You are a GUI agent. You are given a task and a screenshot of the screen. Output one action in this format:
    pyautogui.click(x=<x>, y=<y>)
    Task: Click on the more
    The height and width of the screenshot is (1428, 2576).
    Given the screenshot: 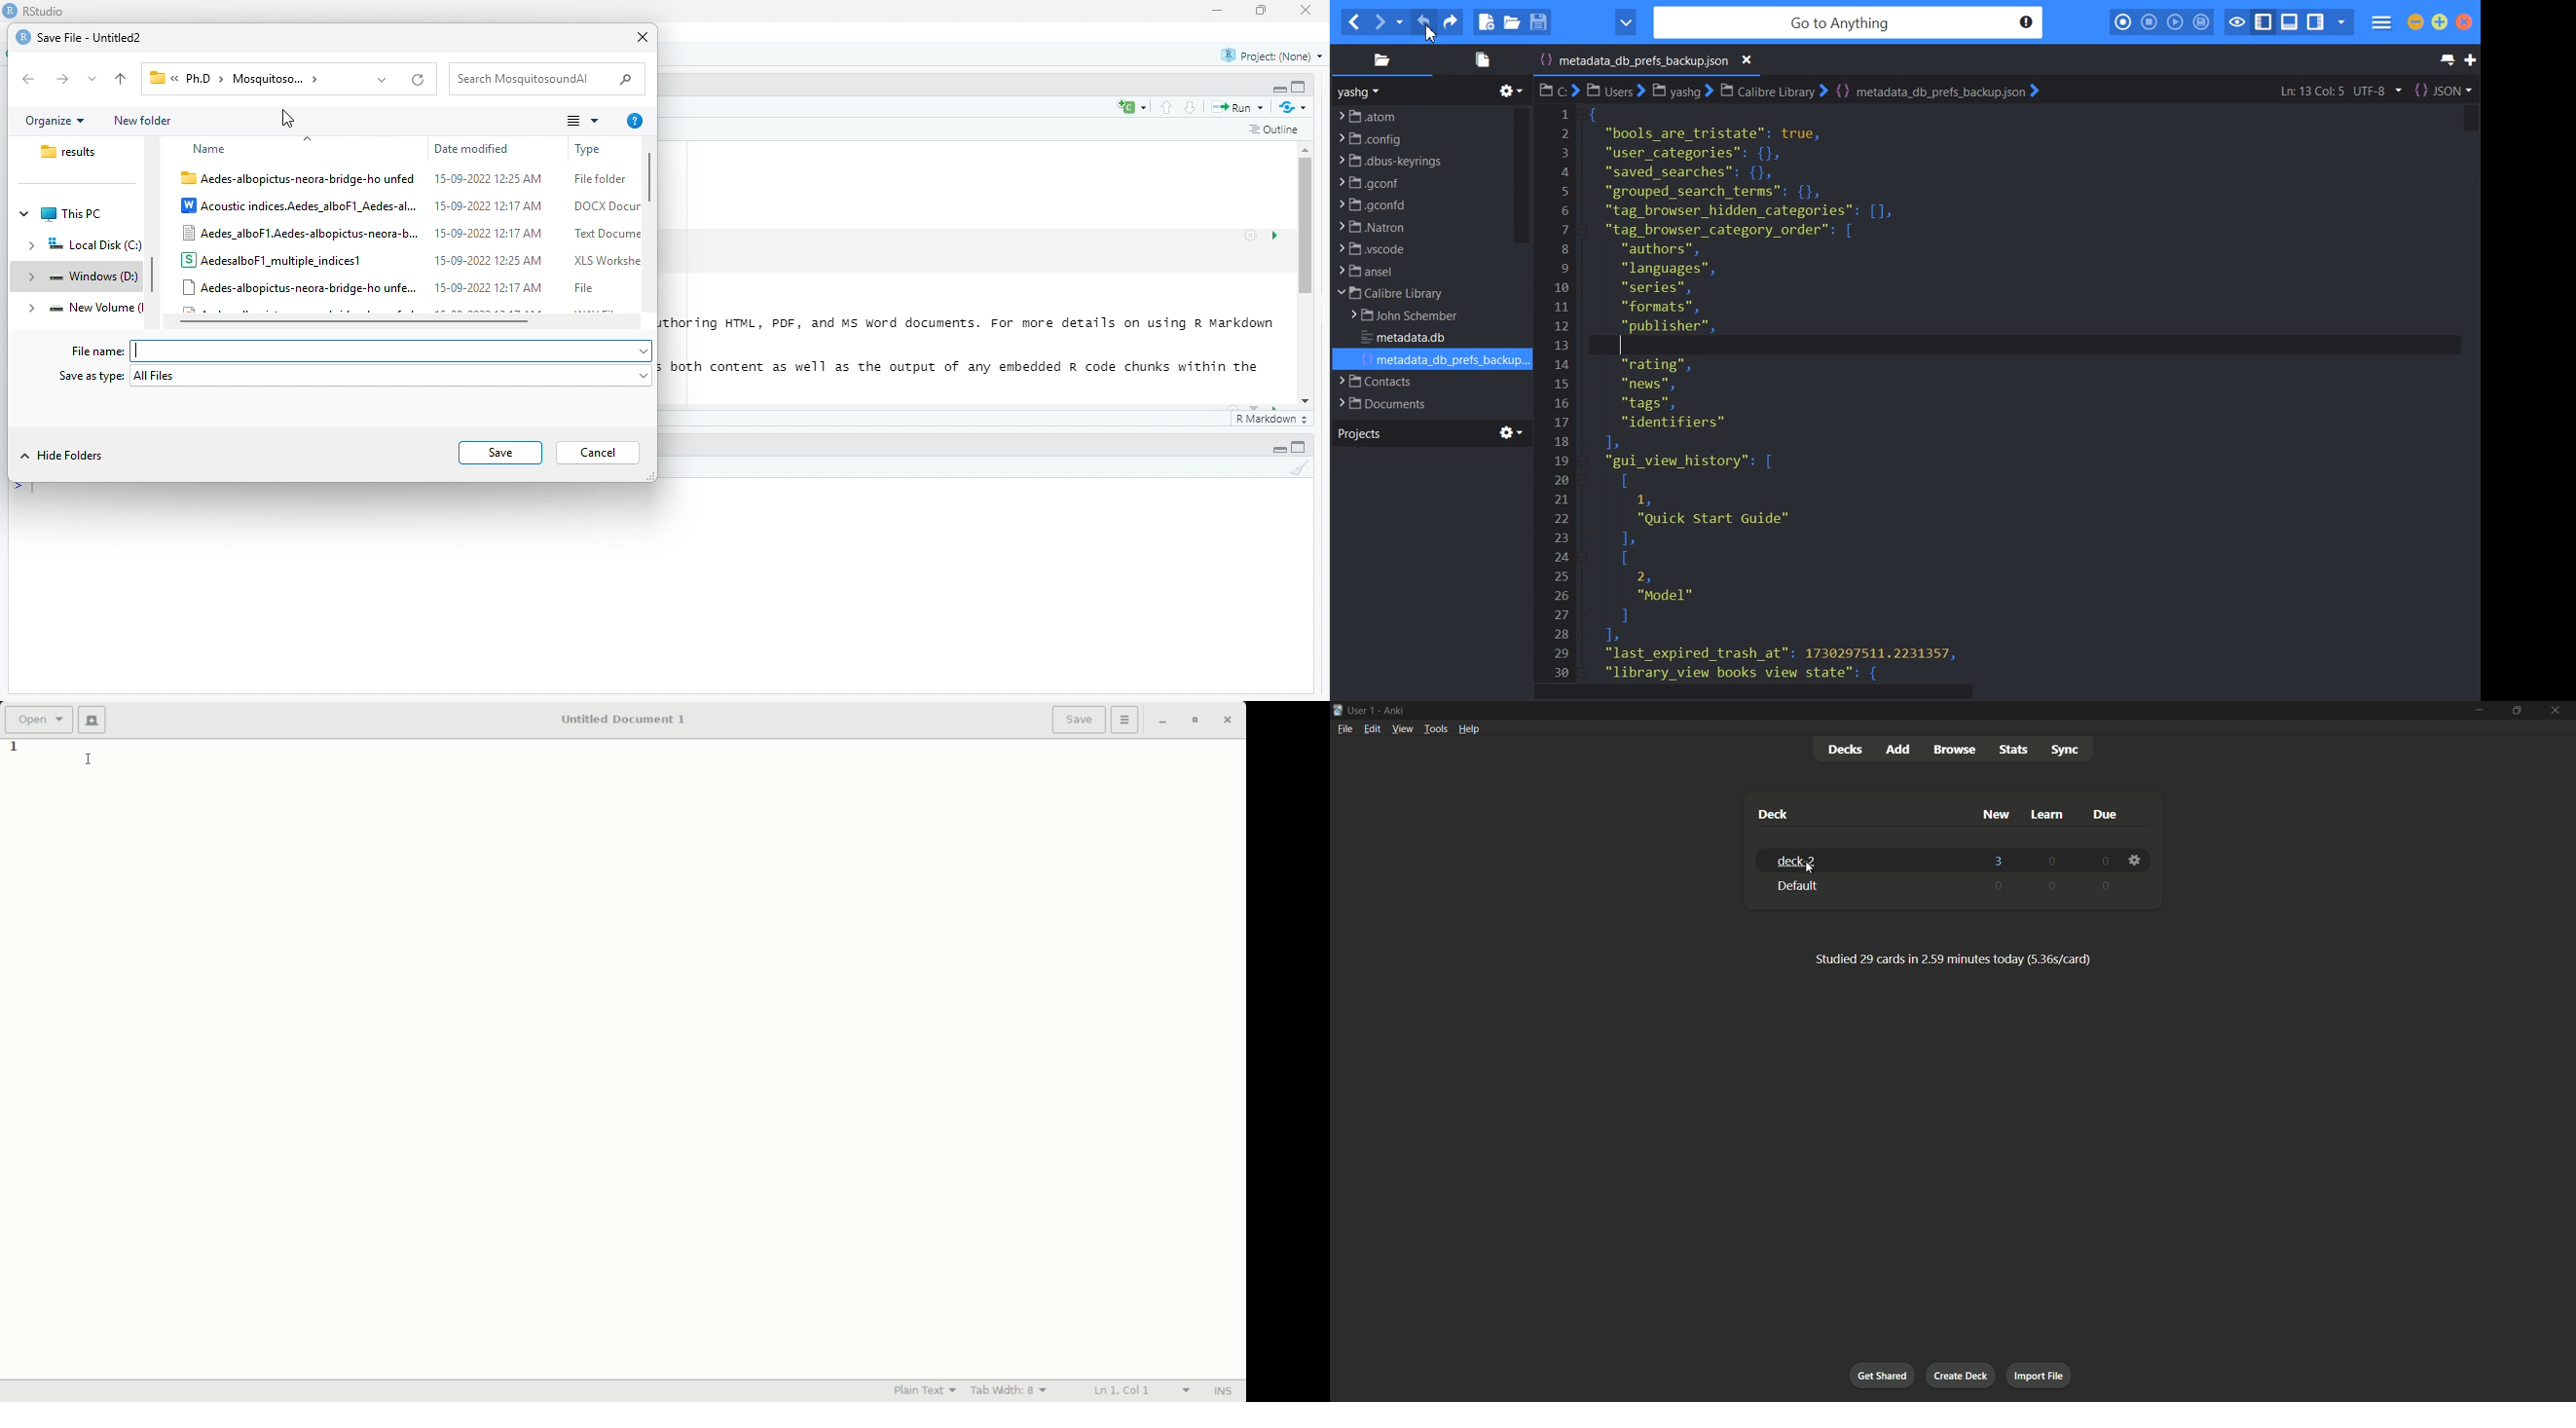 What is the action you would take?
    pyautogui.click(x=584, y=121)
    